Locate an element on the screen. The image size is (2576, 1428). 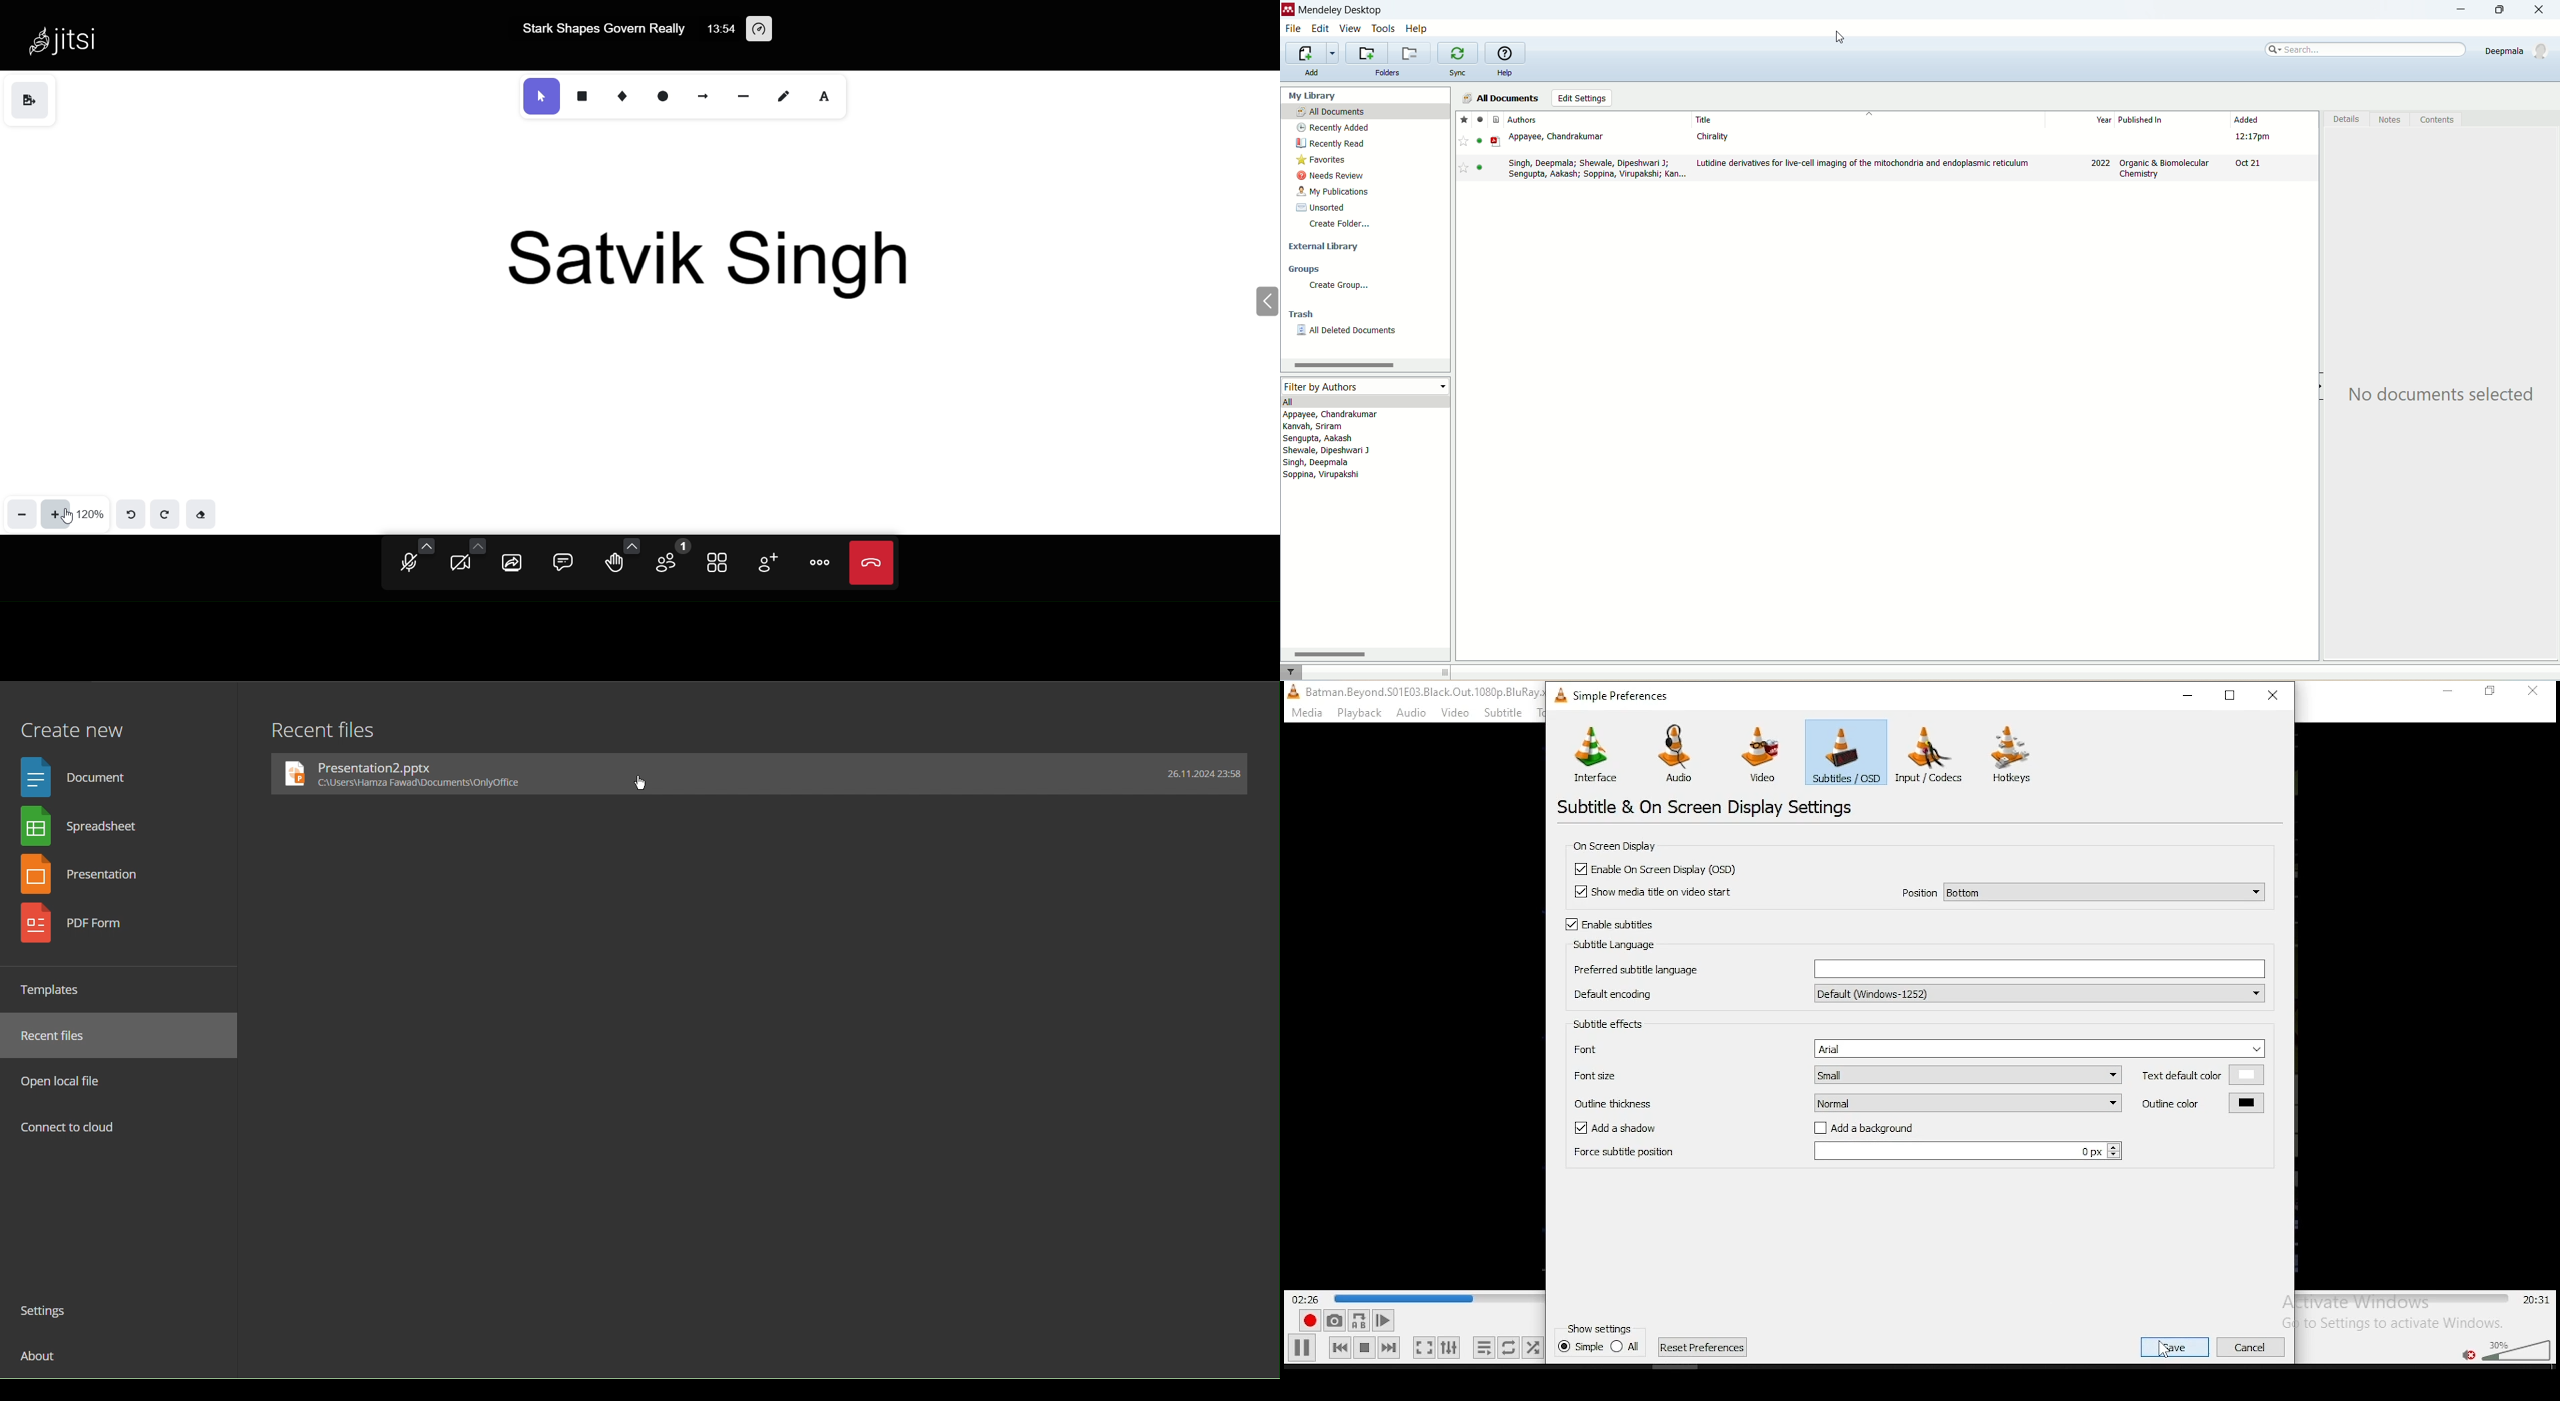
Stark Shapes Govern Really is located at coordinates (601, 27).